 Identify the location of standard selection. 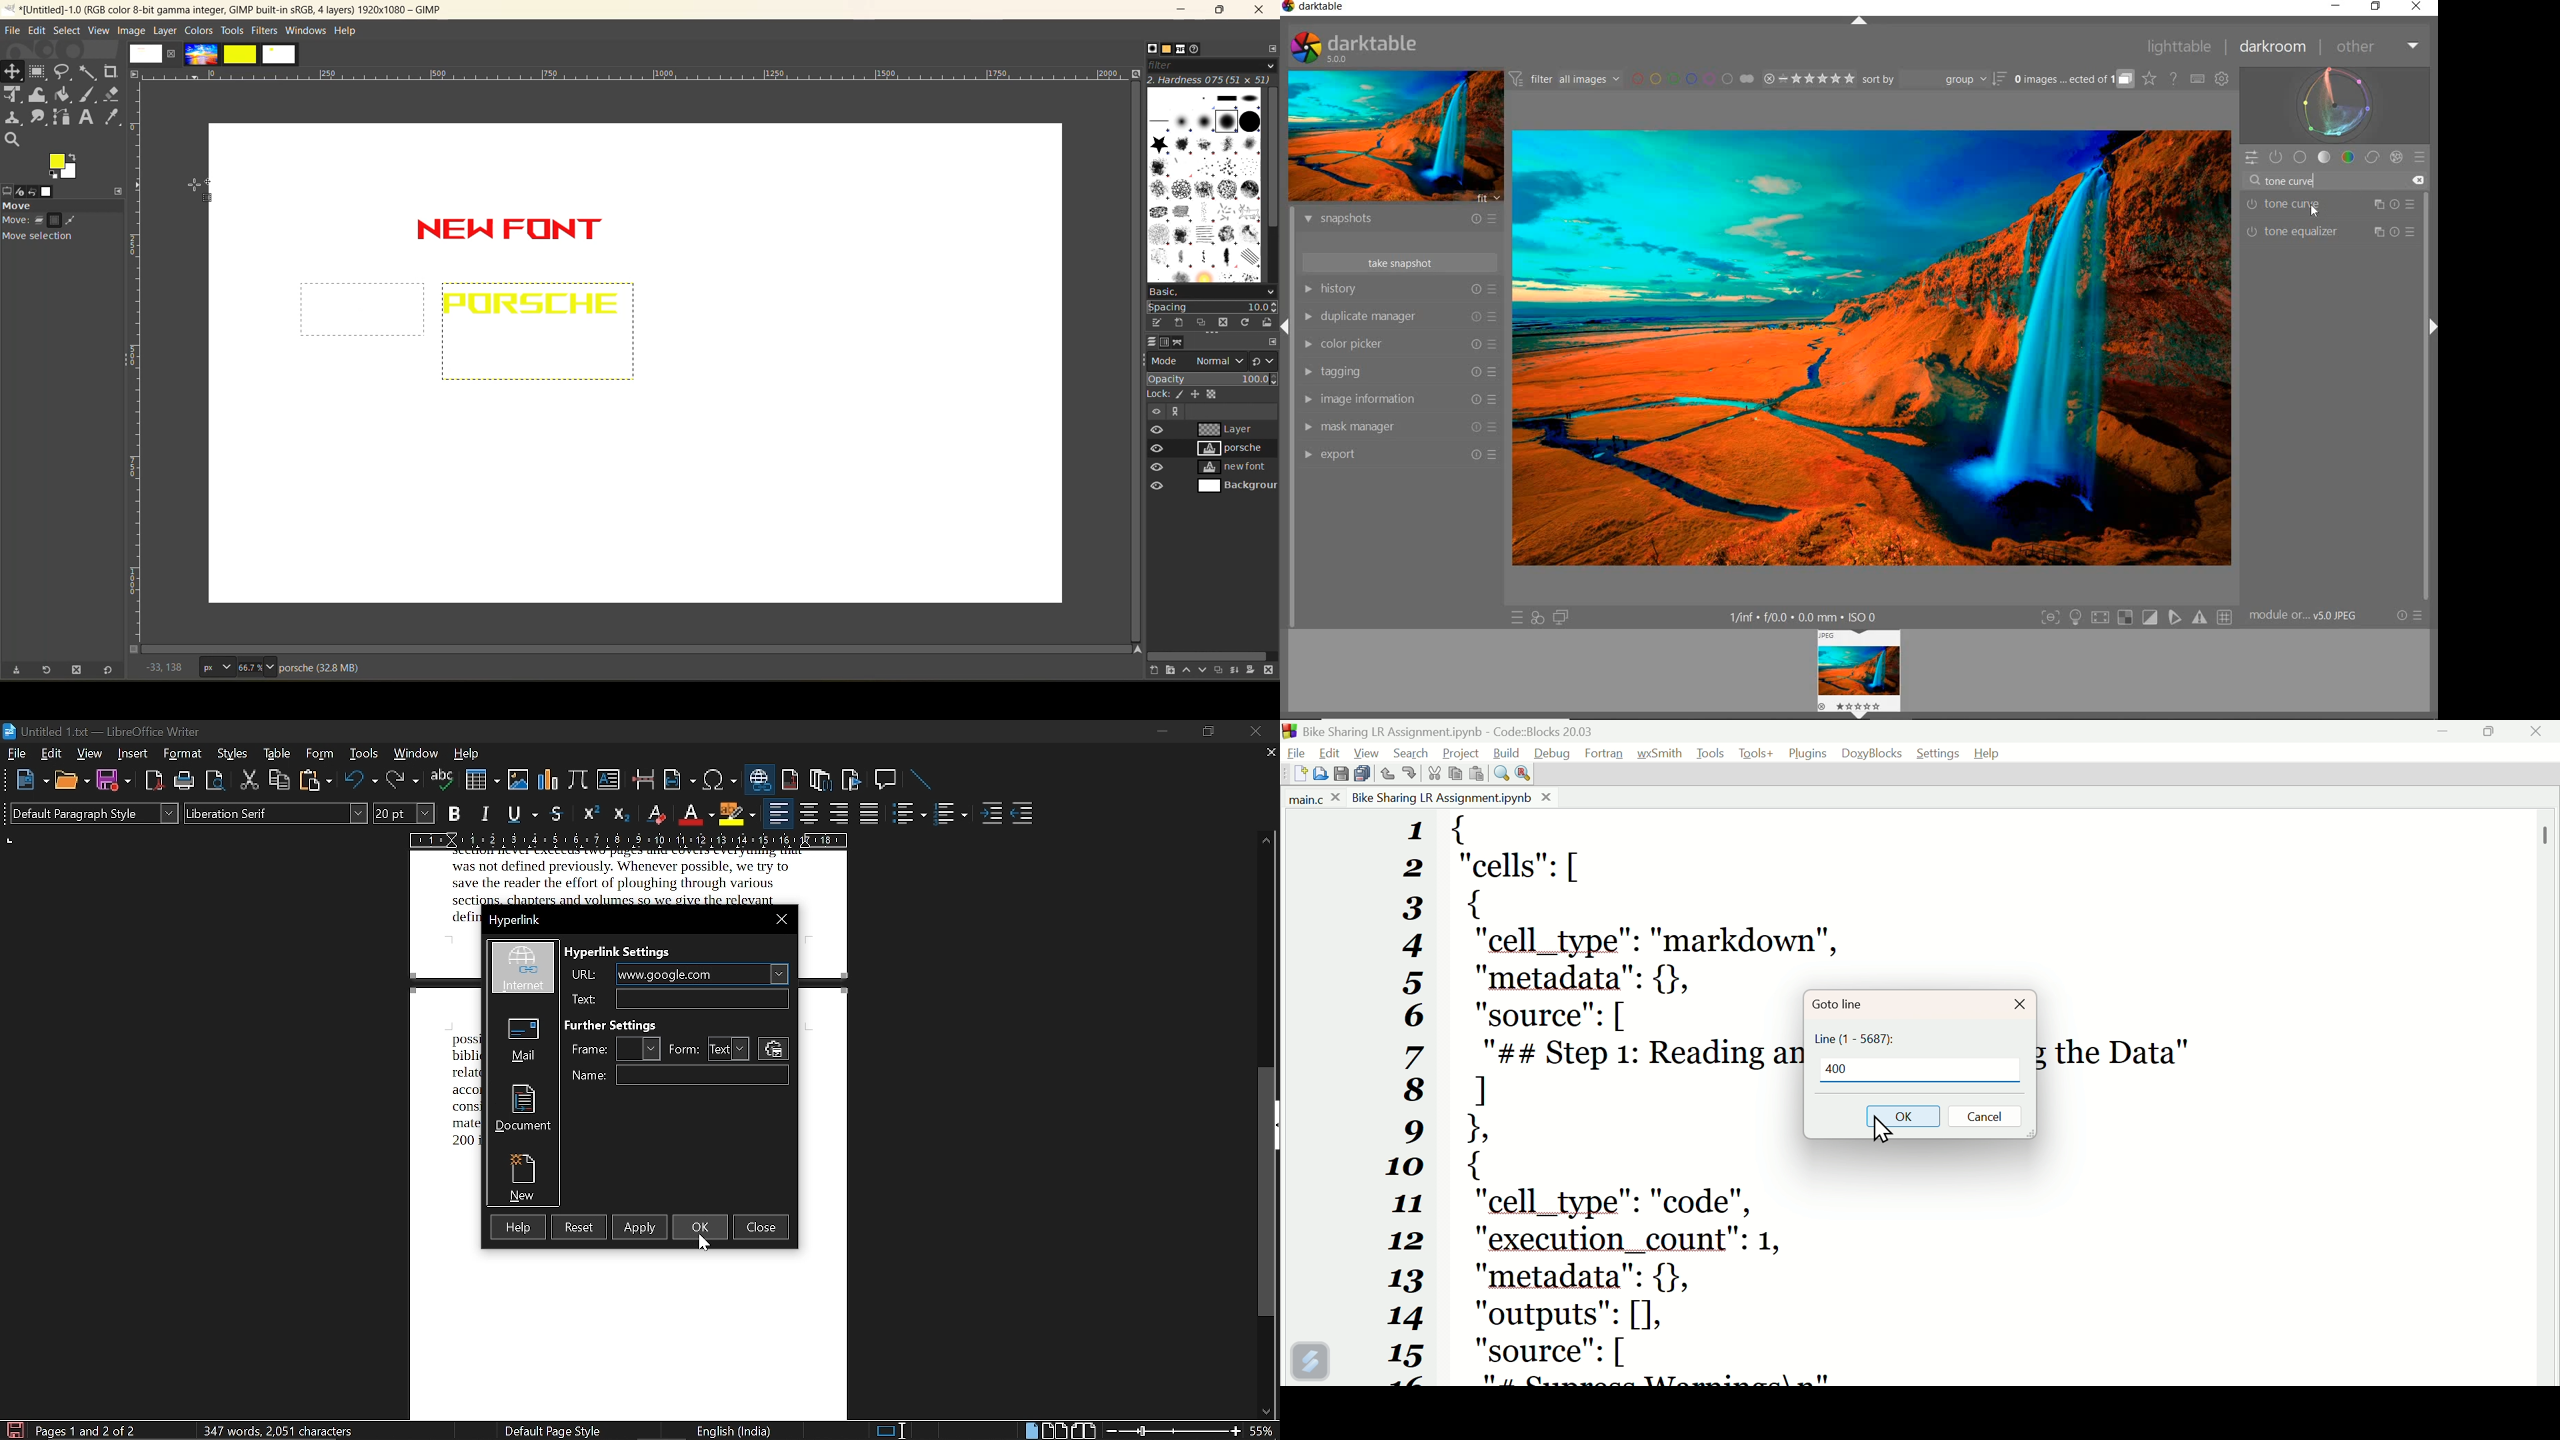
(895, 1430).